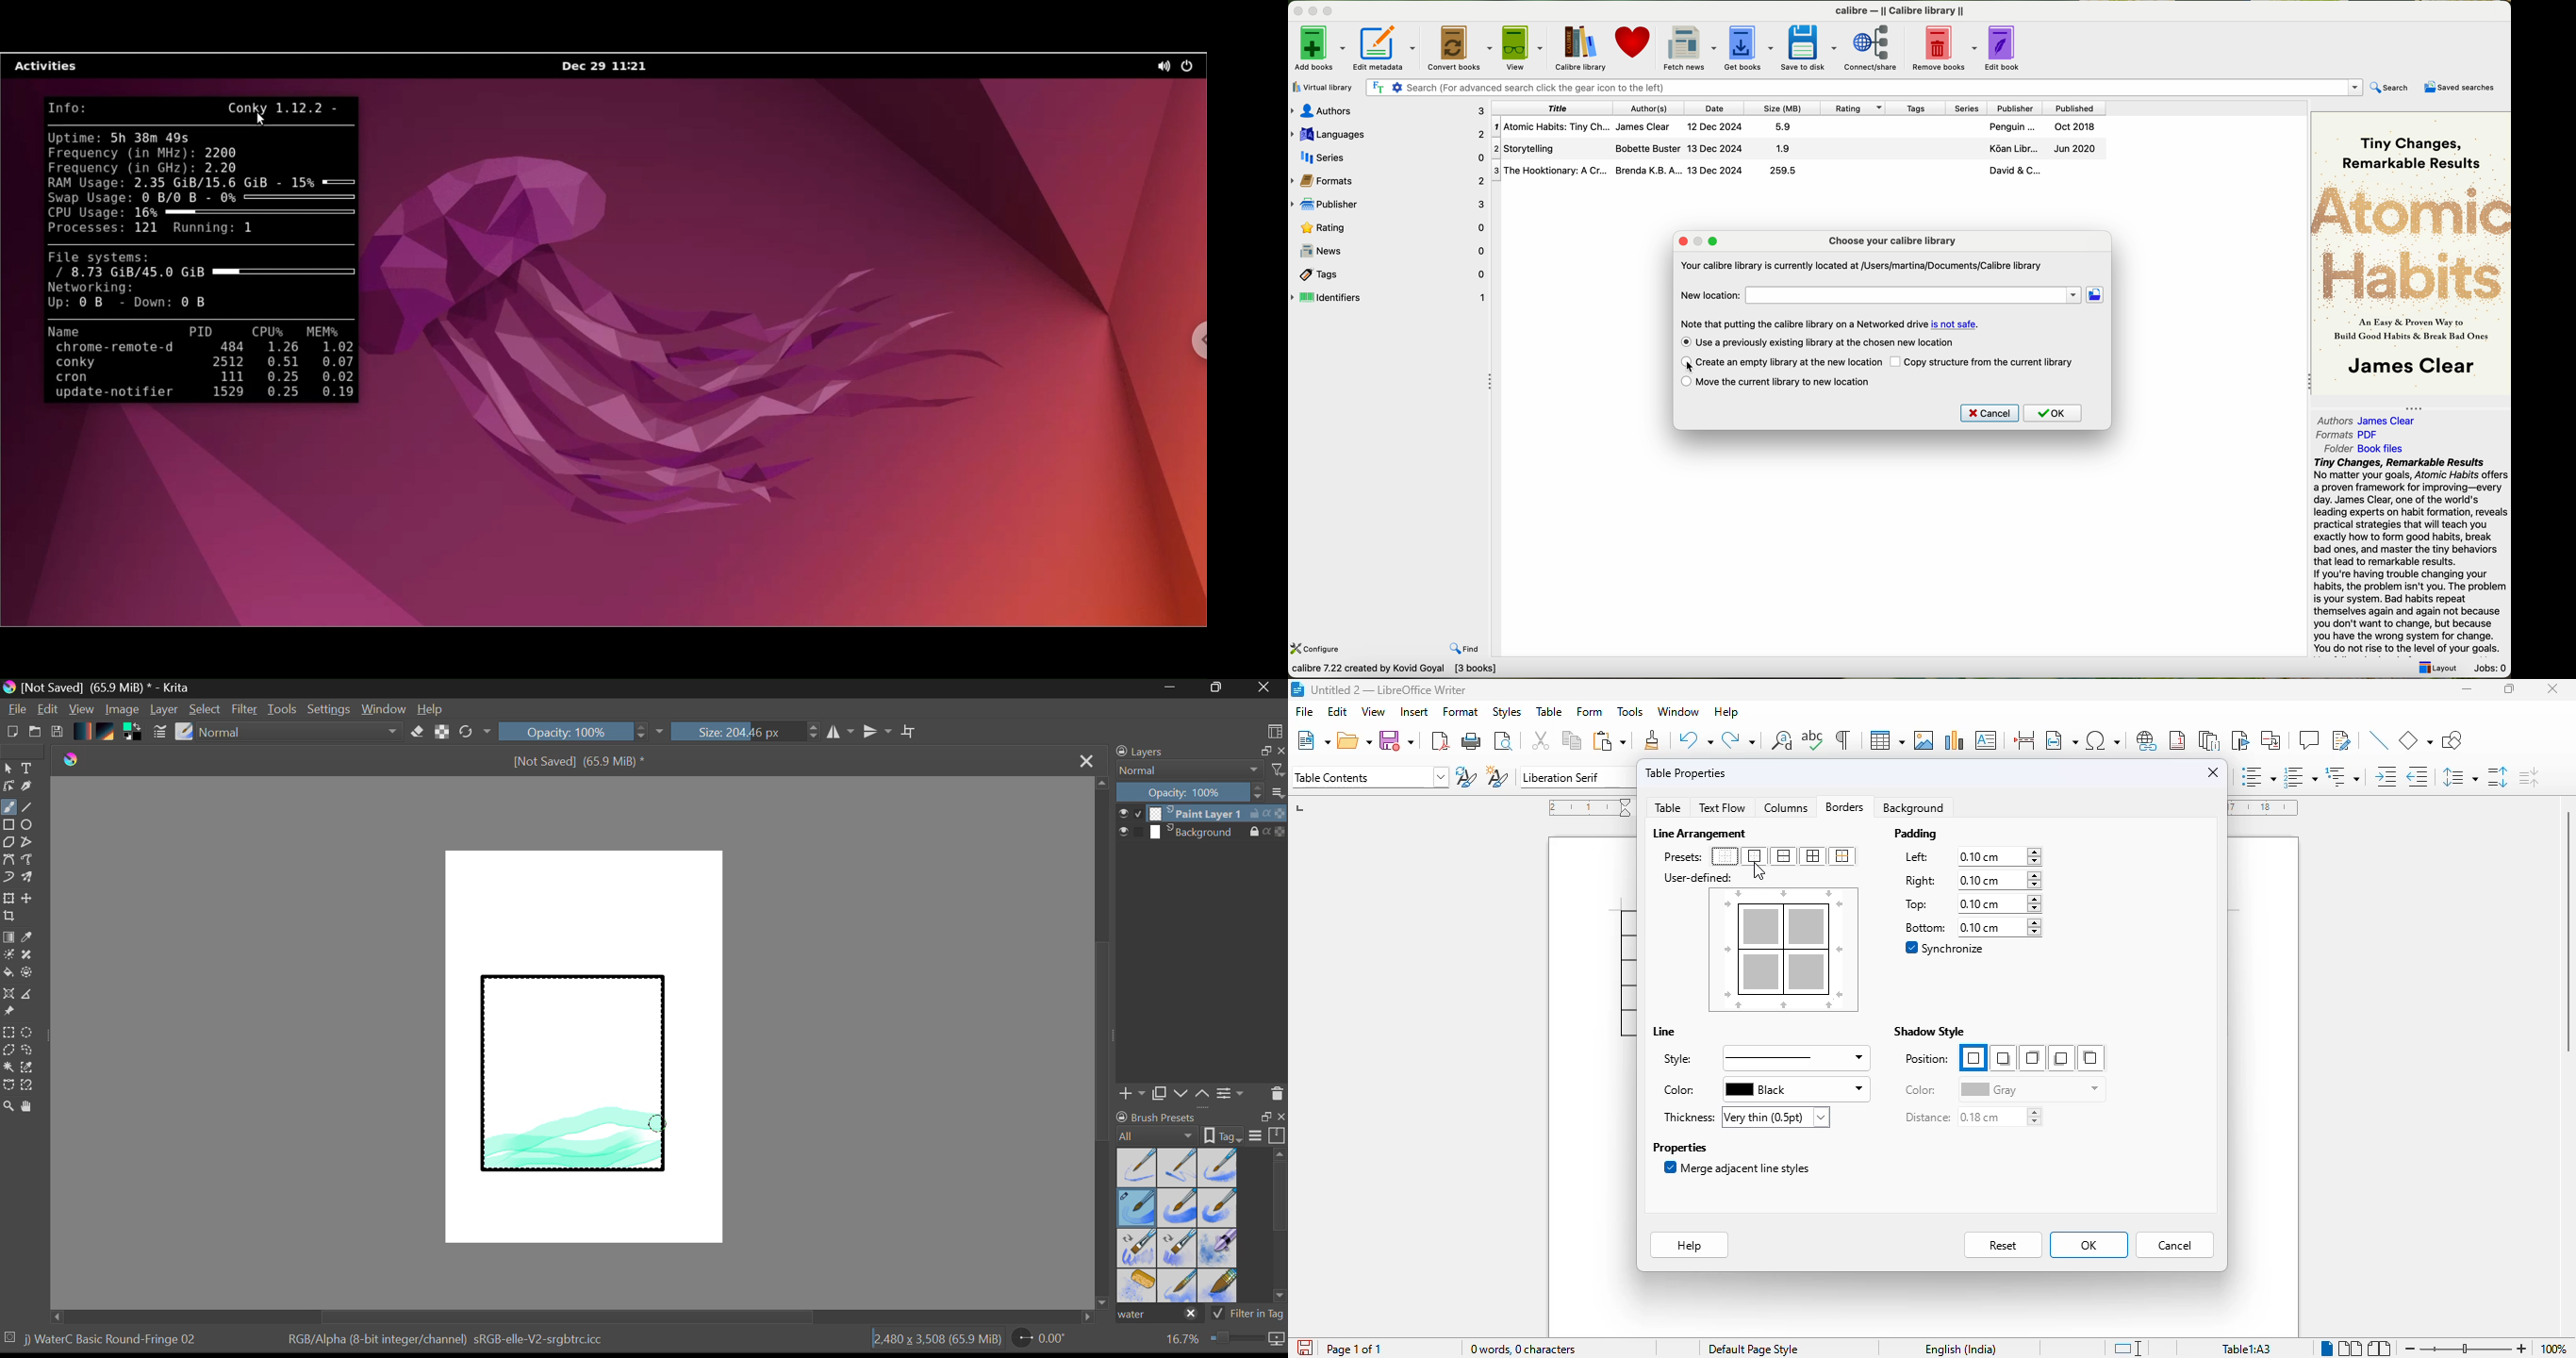  Describe the element at coordinates (910, 731) in the screenshot. I see `Crop` at that location.